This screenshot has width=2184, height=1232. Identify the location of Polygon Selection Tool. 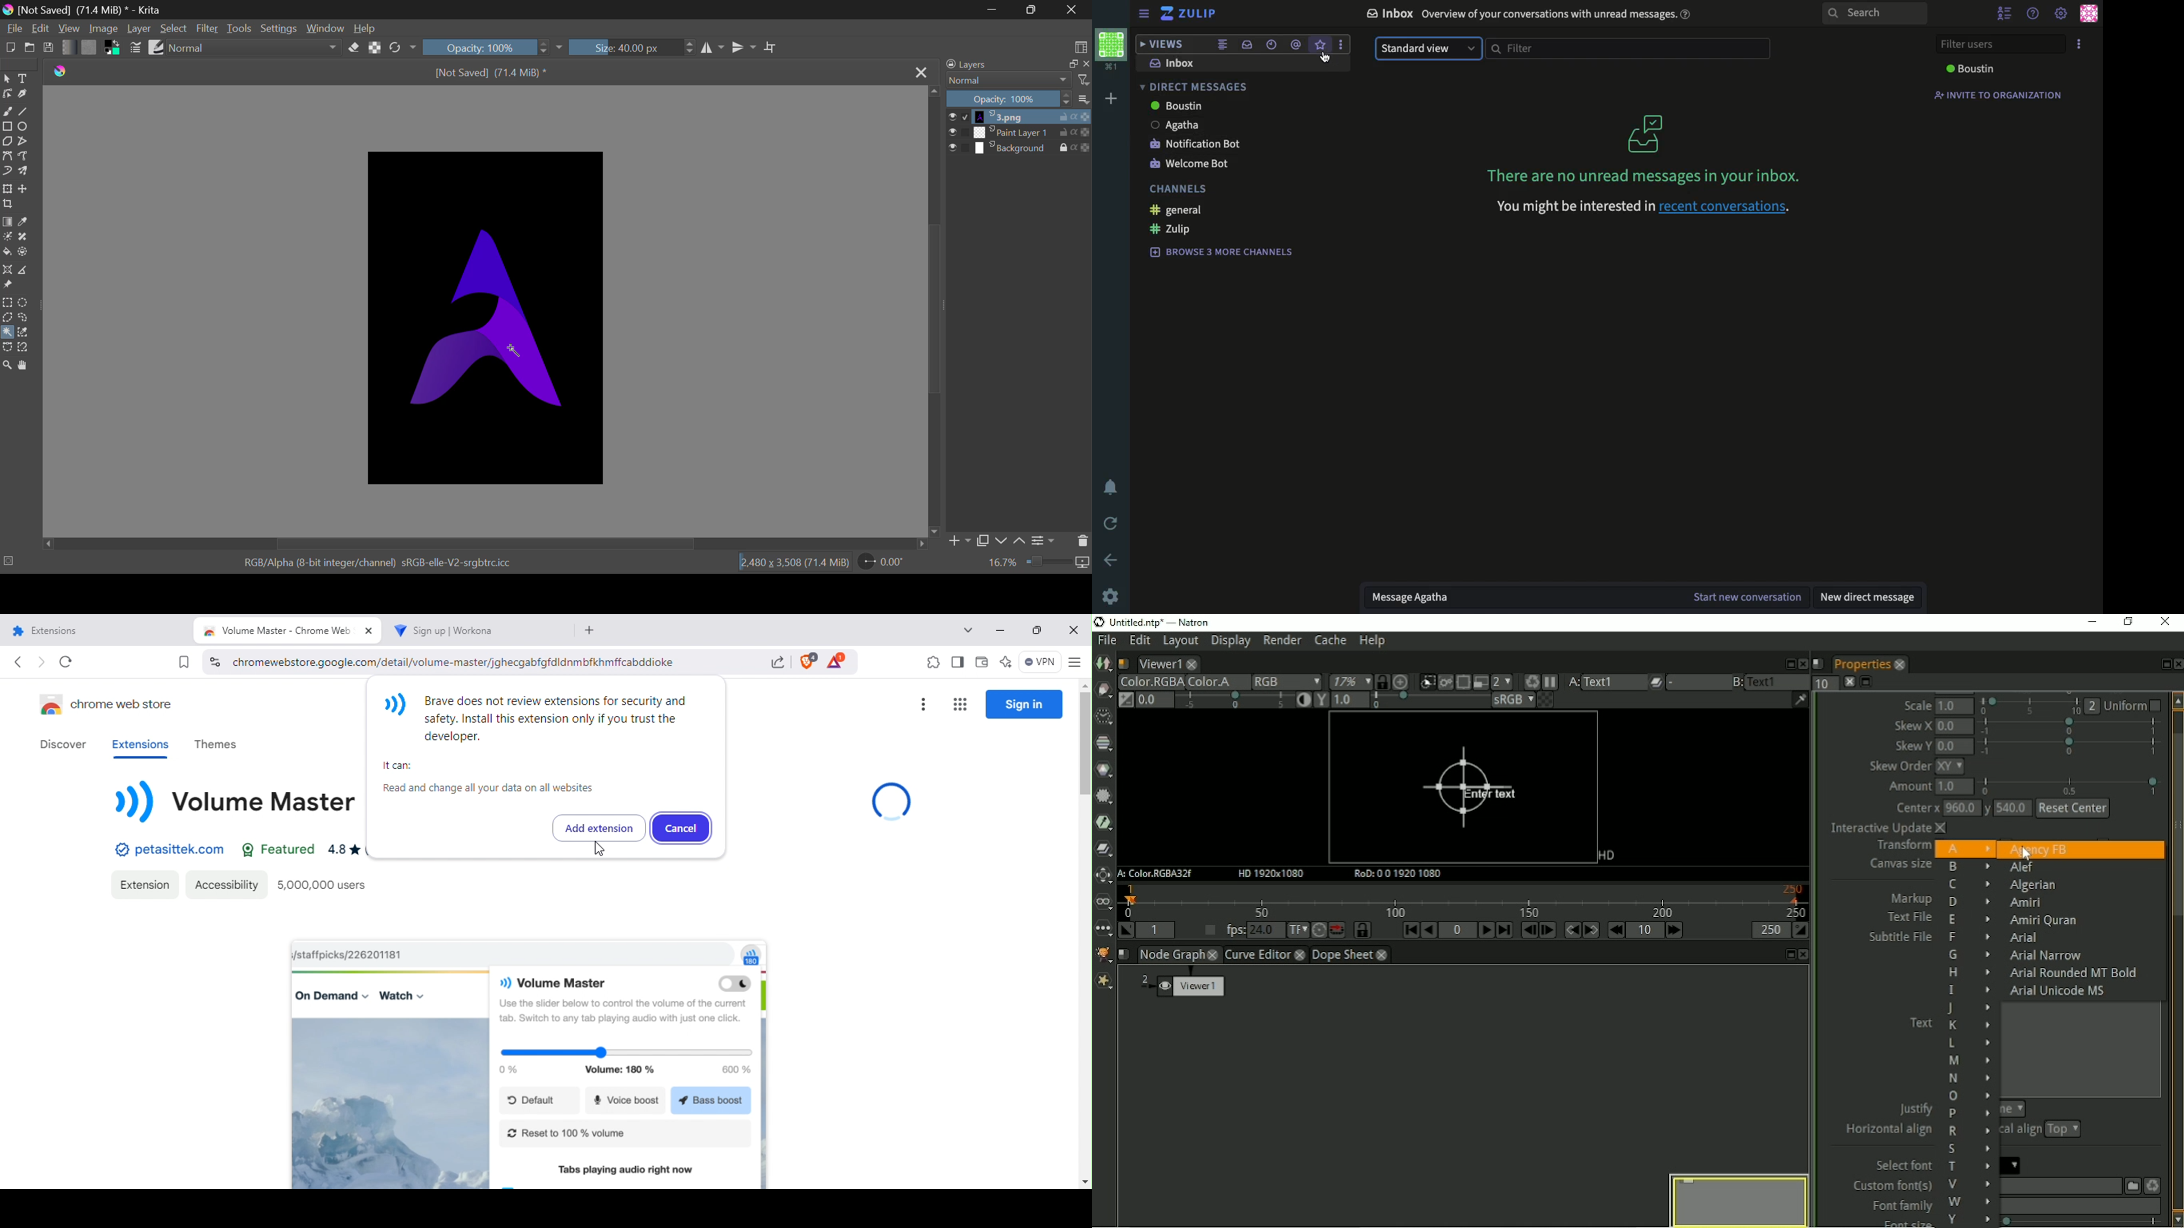
(7, 318).